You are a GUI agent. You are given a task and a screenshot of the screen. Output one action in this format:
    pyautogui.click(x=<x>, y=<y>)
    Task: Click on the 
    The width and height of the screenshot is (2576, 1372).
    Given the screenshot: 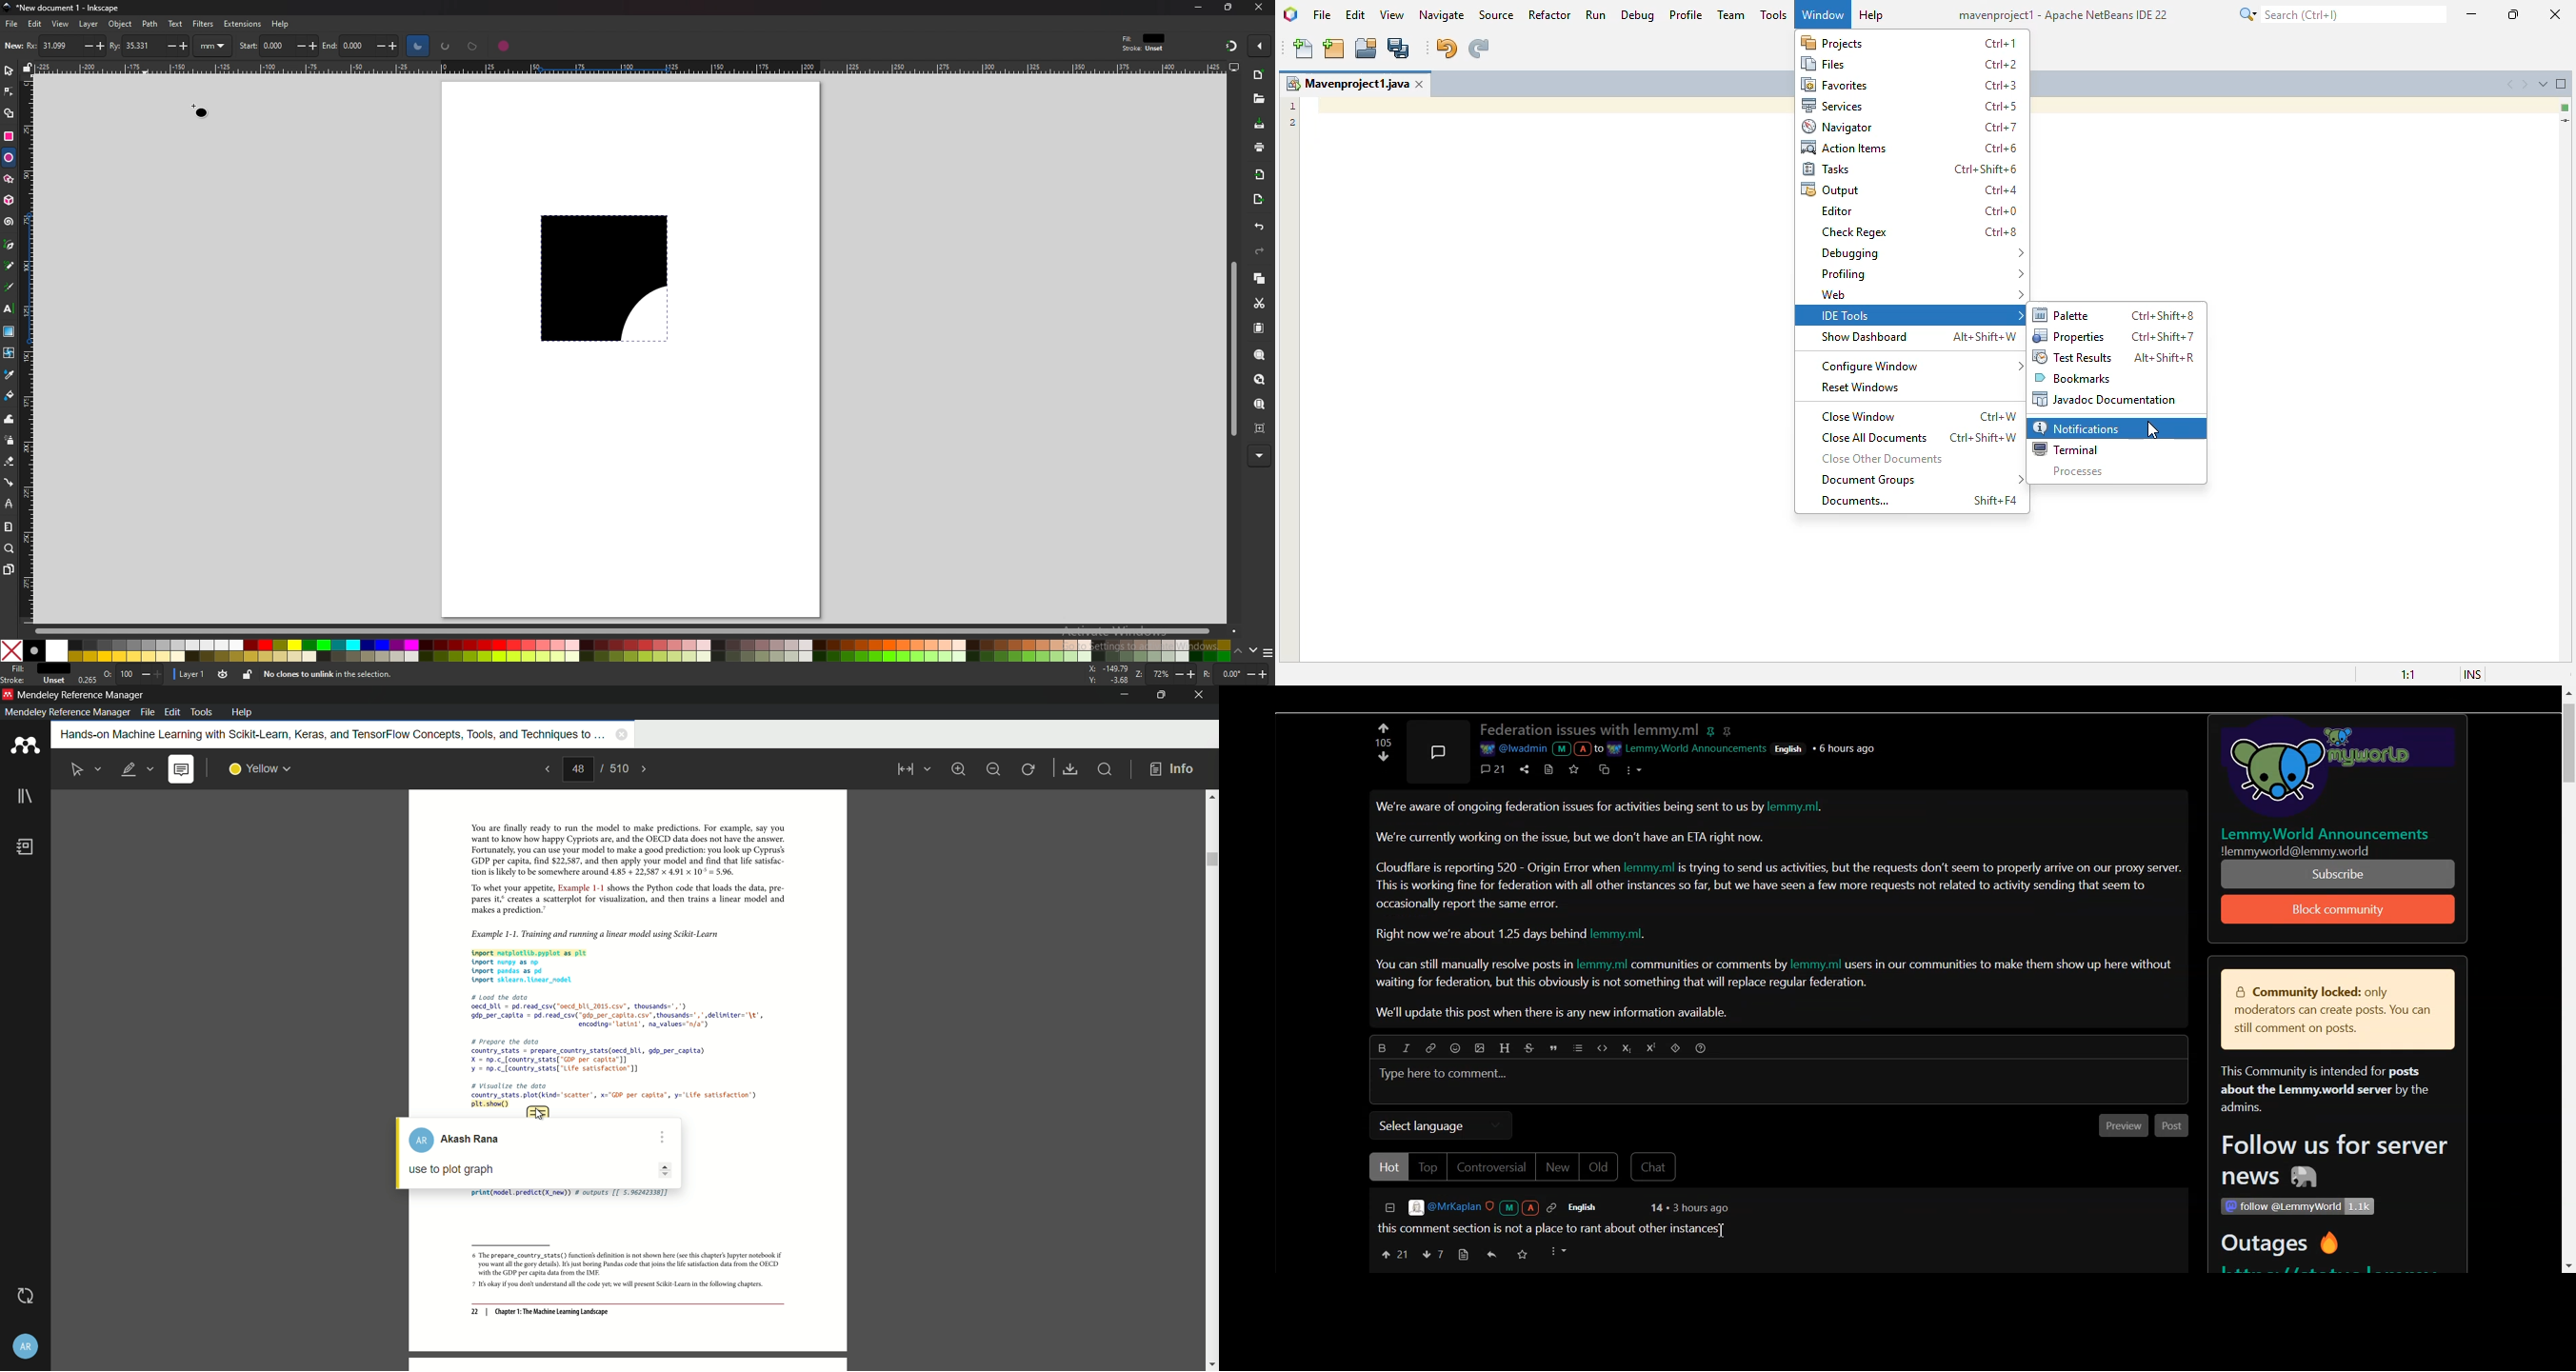 What is the action you would take?
    pyautogui.click(x=2314, y=851)
    